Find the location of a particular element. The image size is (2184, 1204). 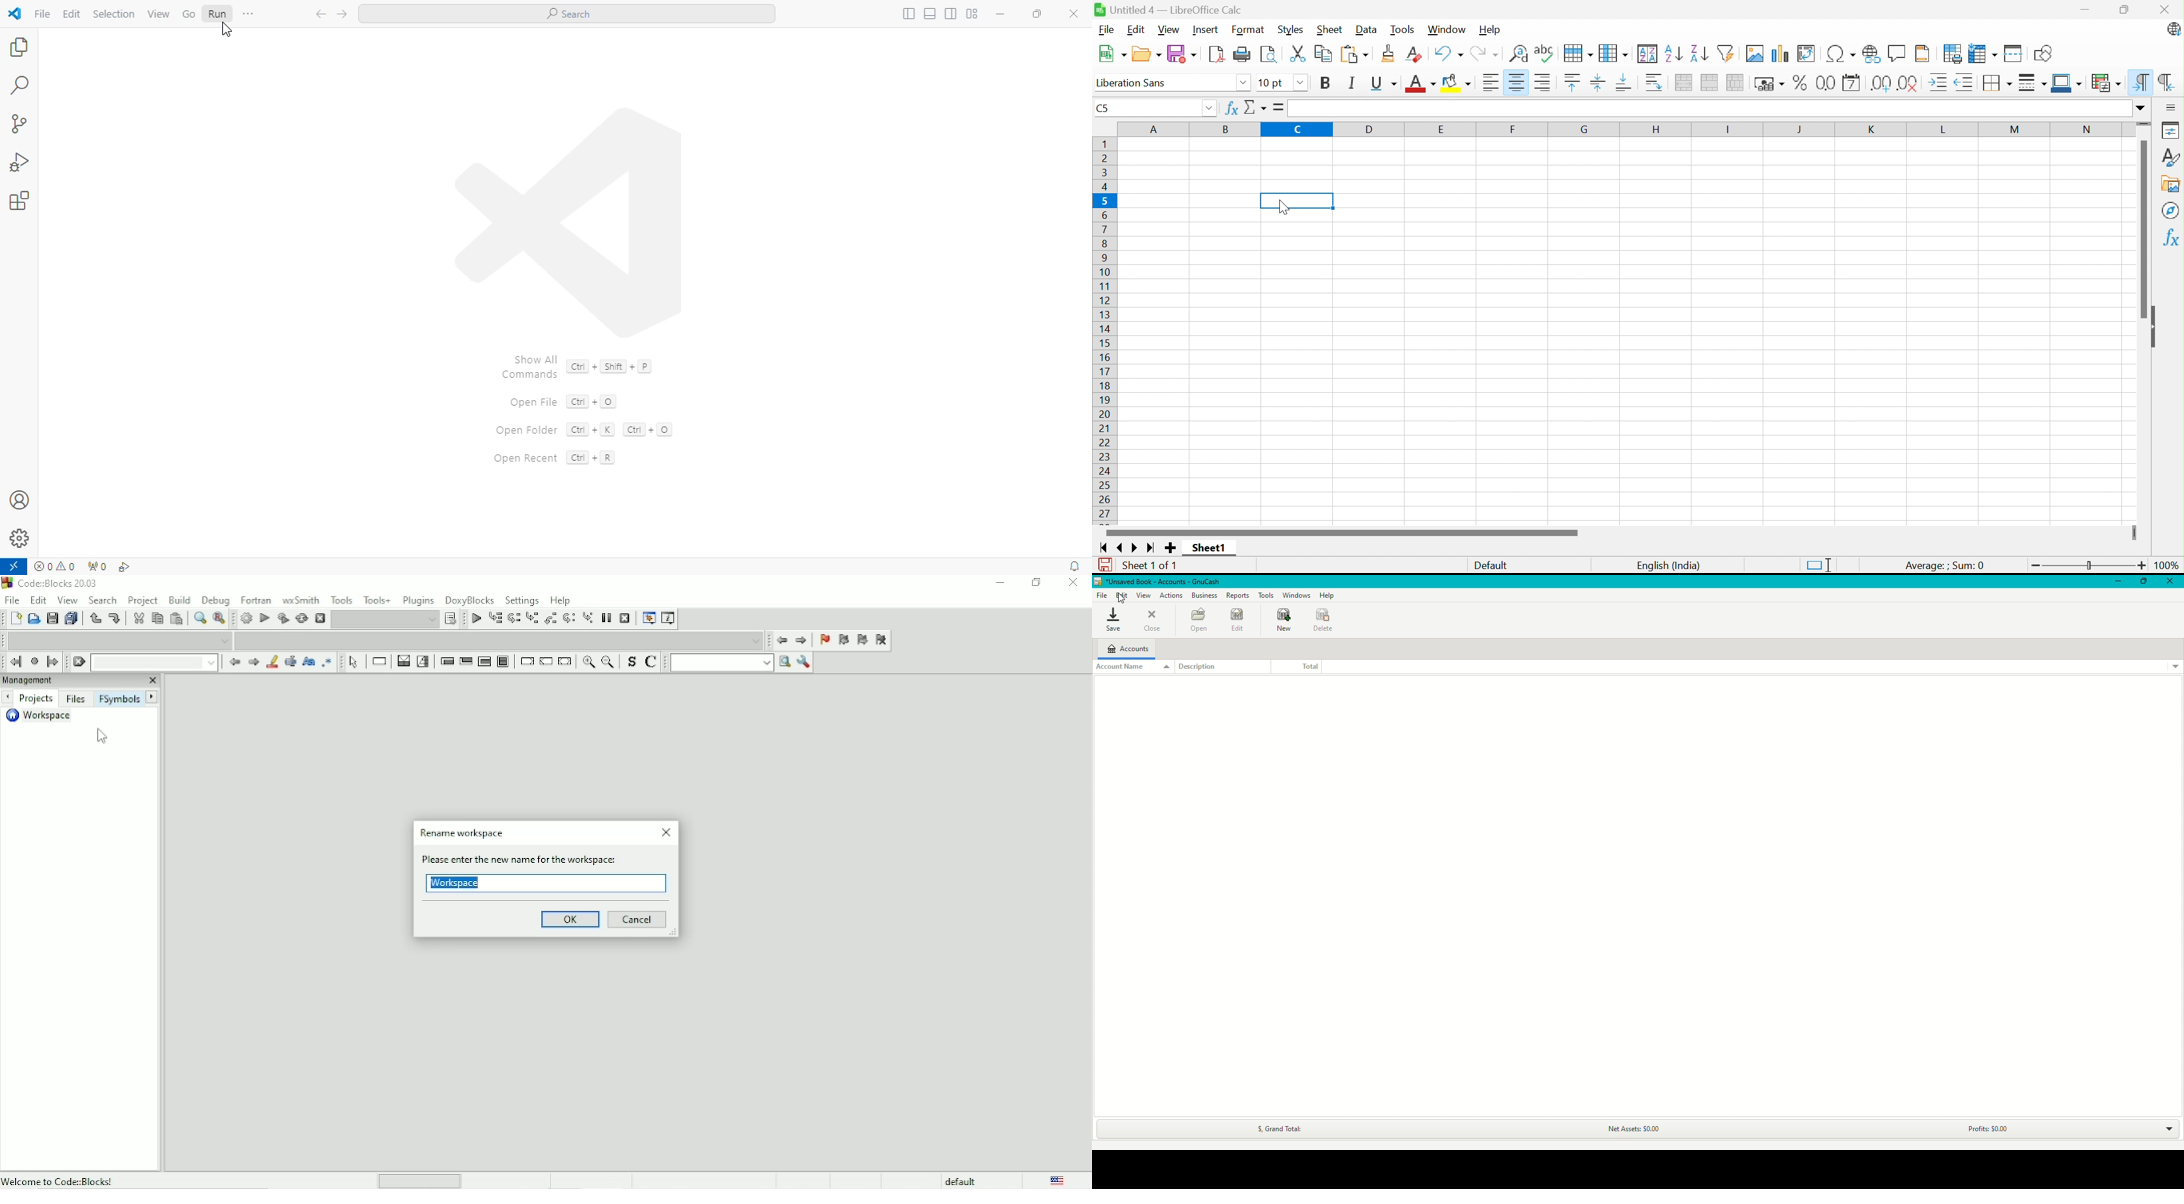

Drop Down is located at coordinates (2161, 1128).